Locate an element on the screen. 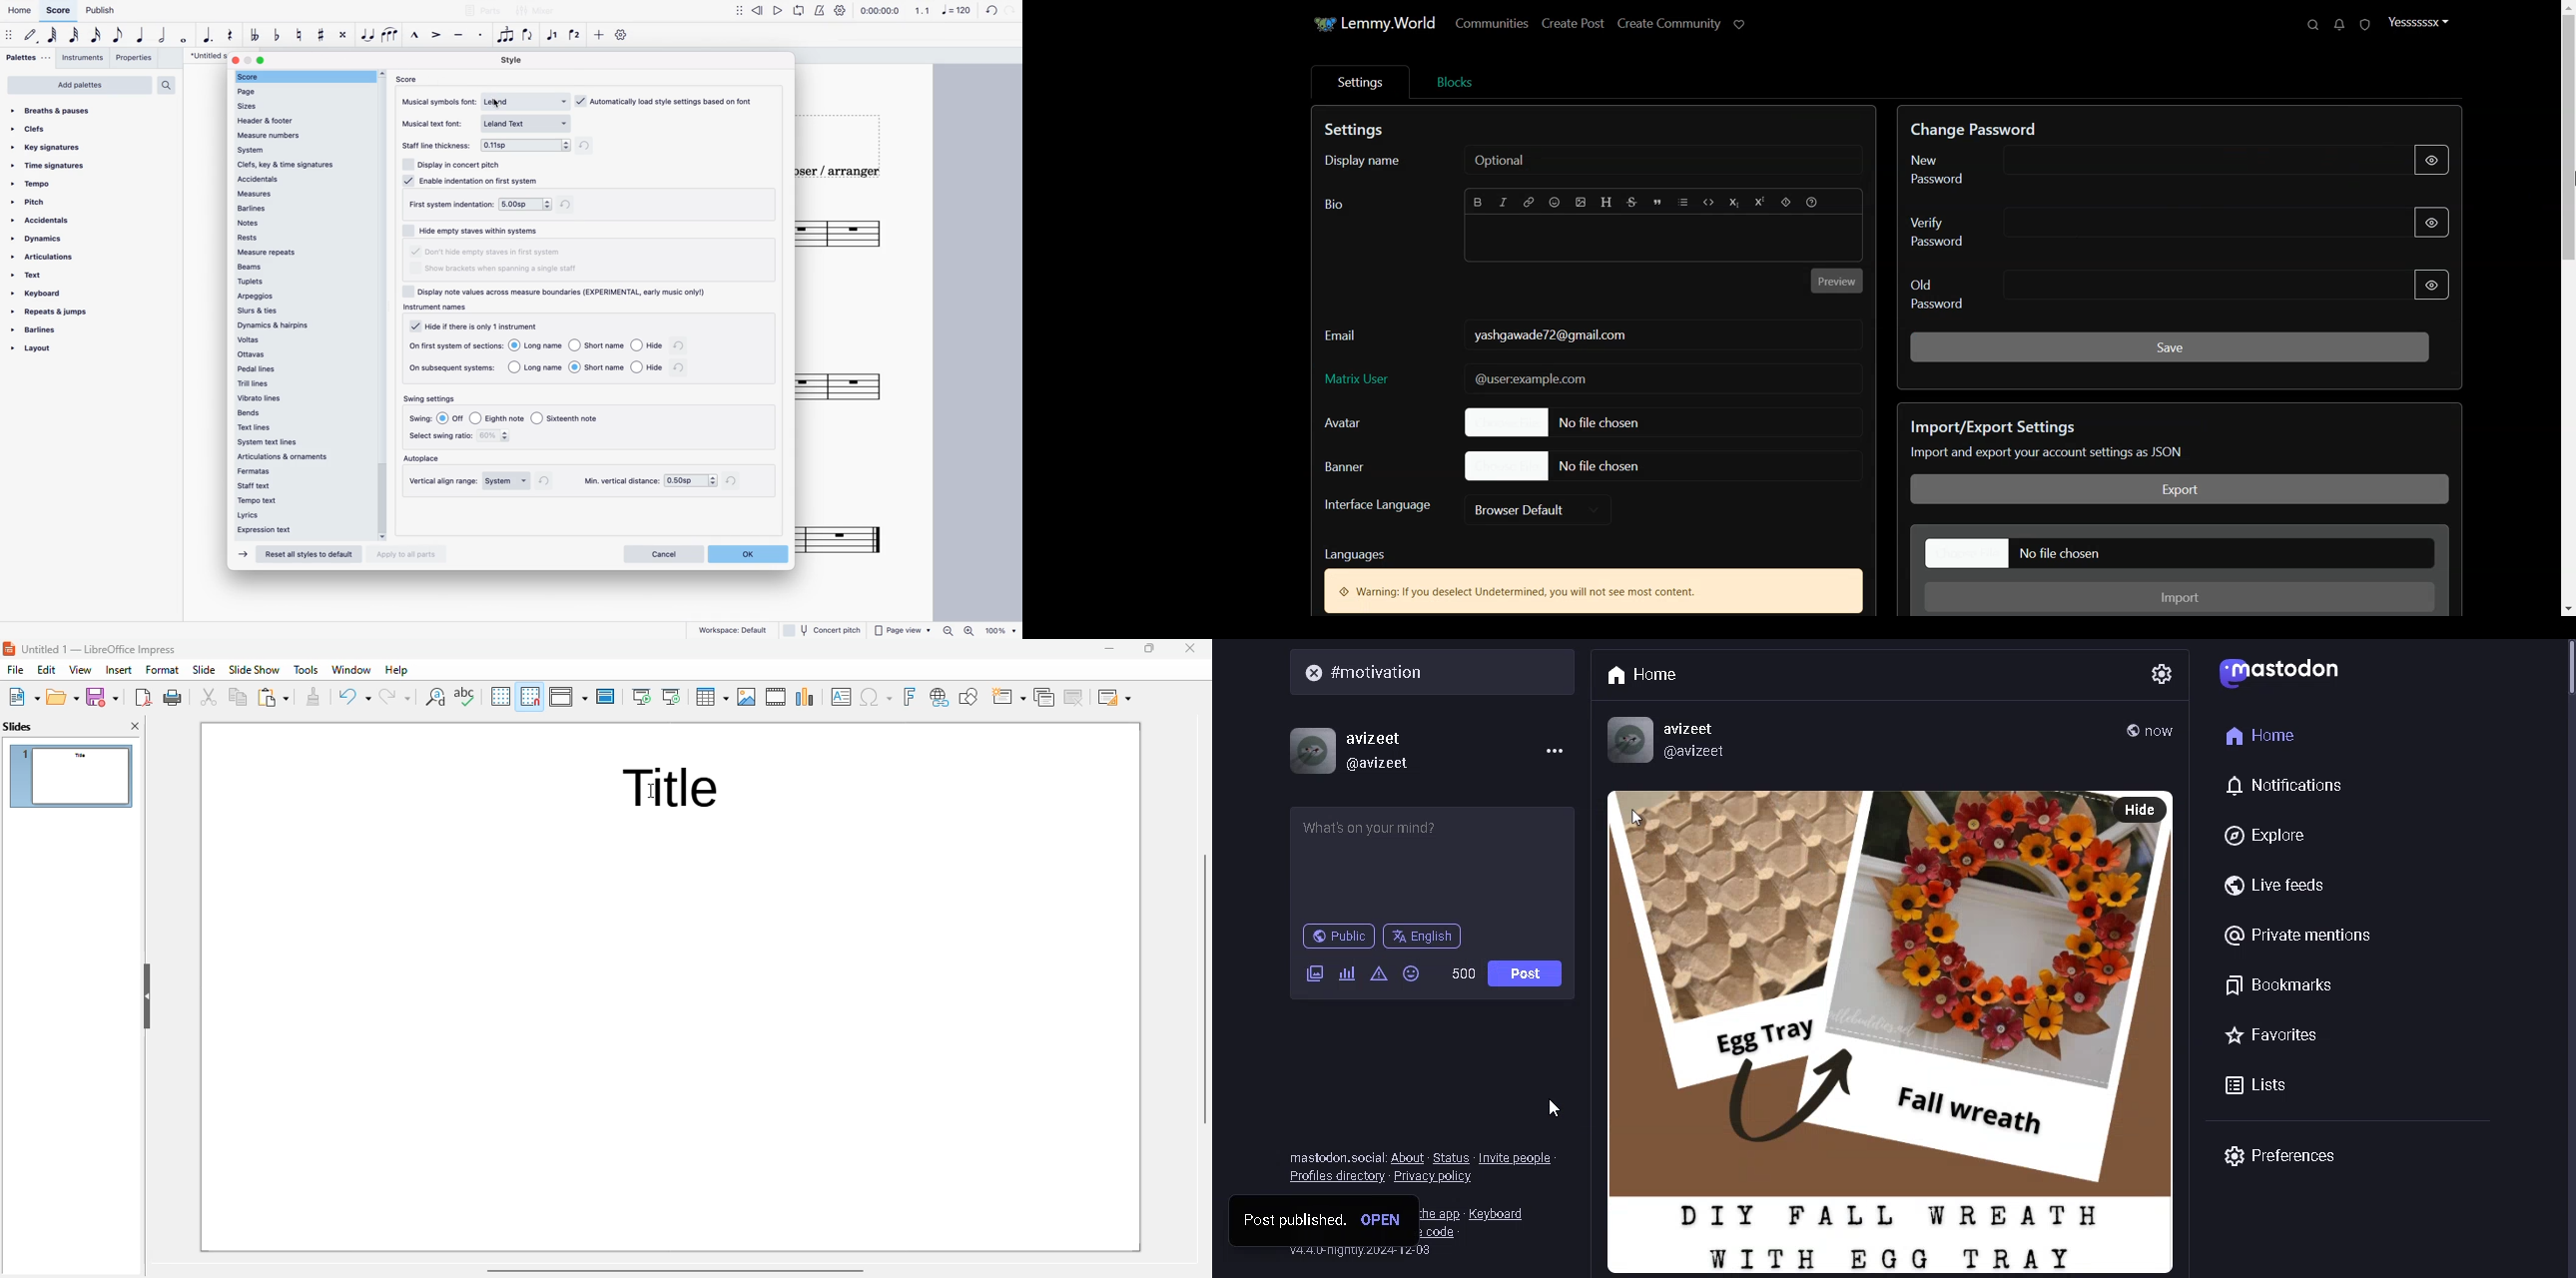  accidentals is located at coordinates (304, 179).